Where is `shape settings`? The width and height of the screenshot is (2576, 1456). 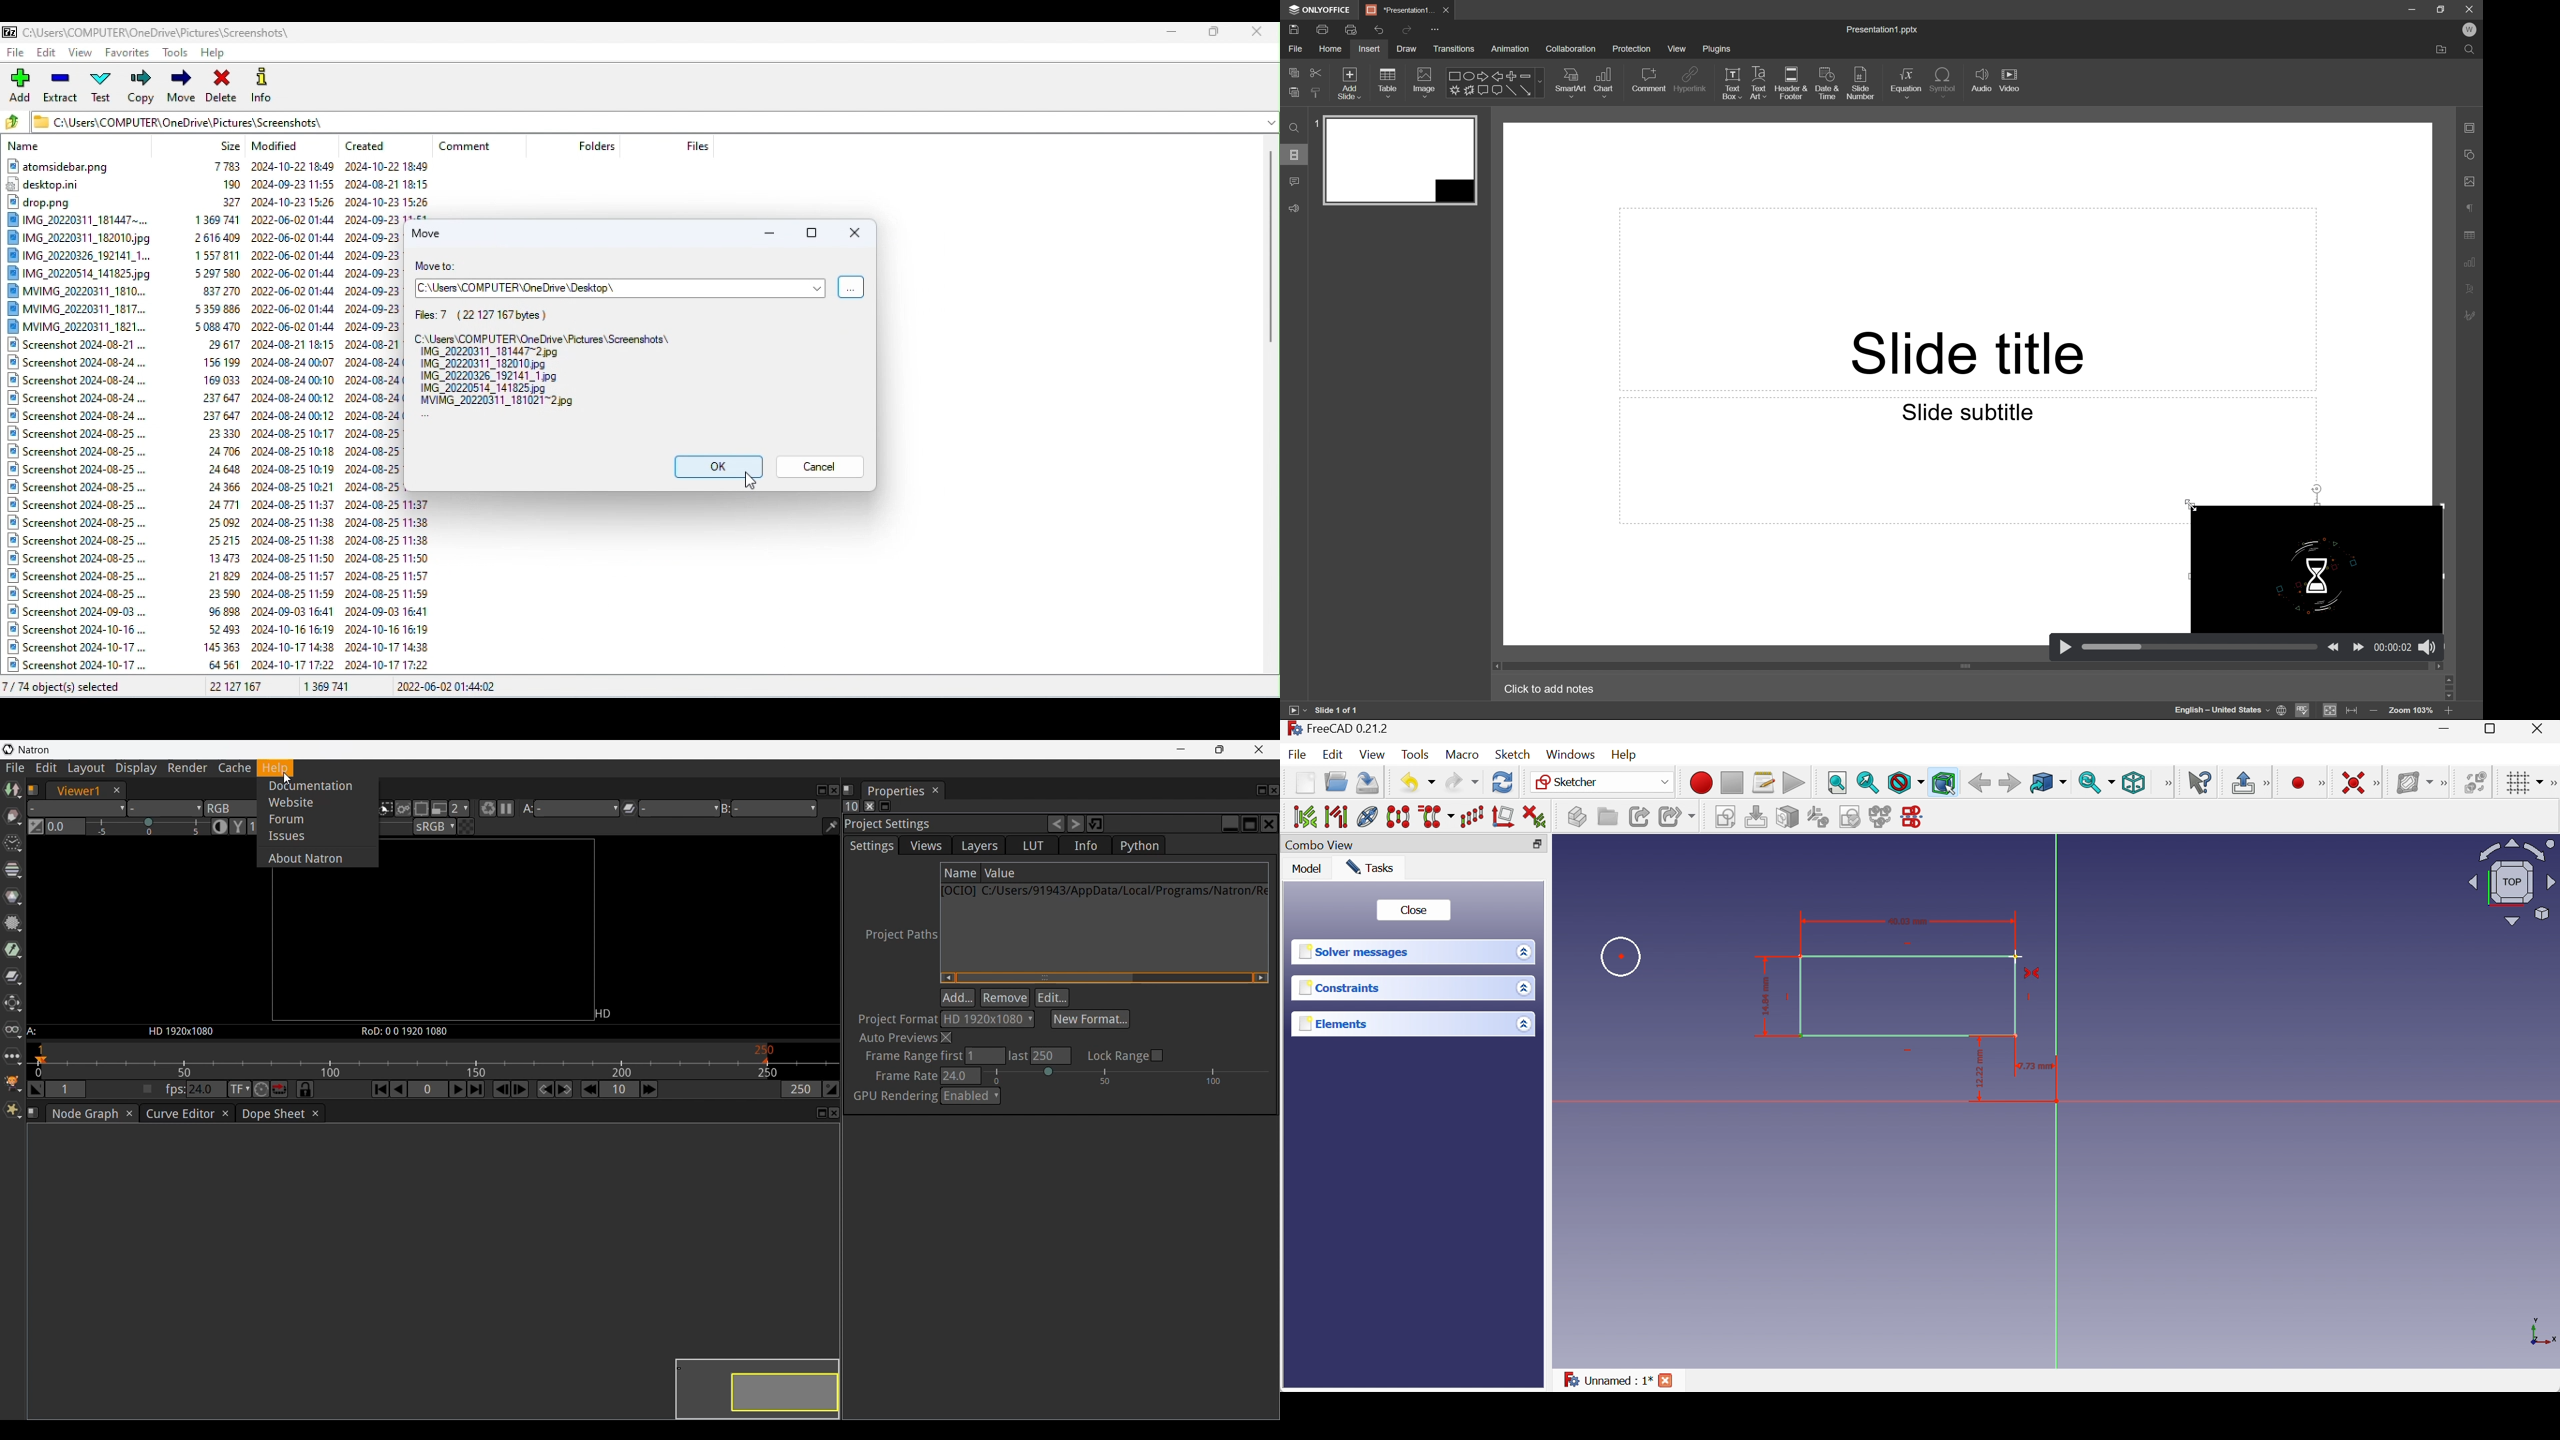
shape settings is located at coordinates (2471, 154).